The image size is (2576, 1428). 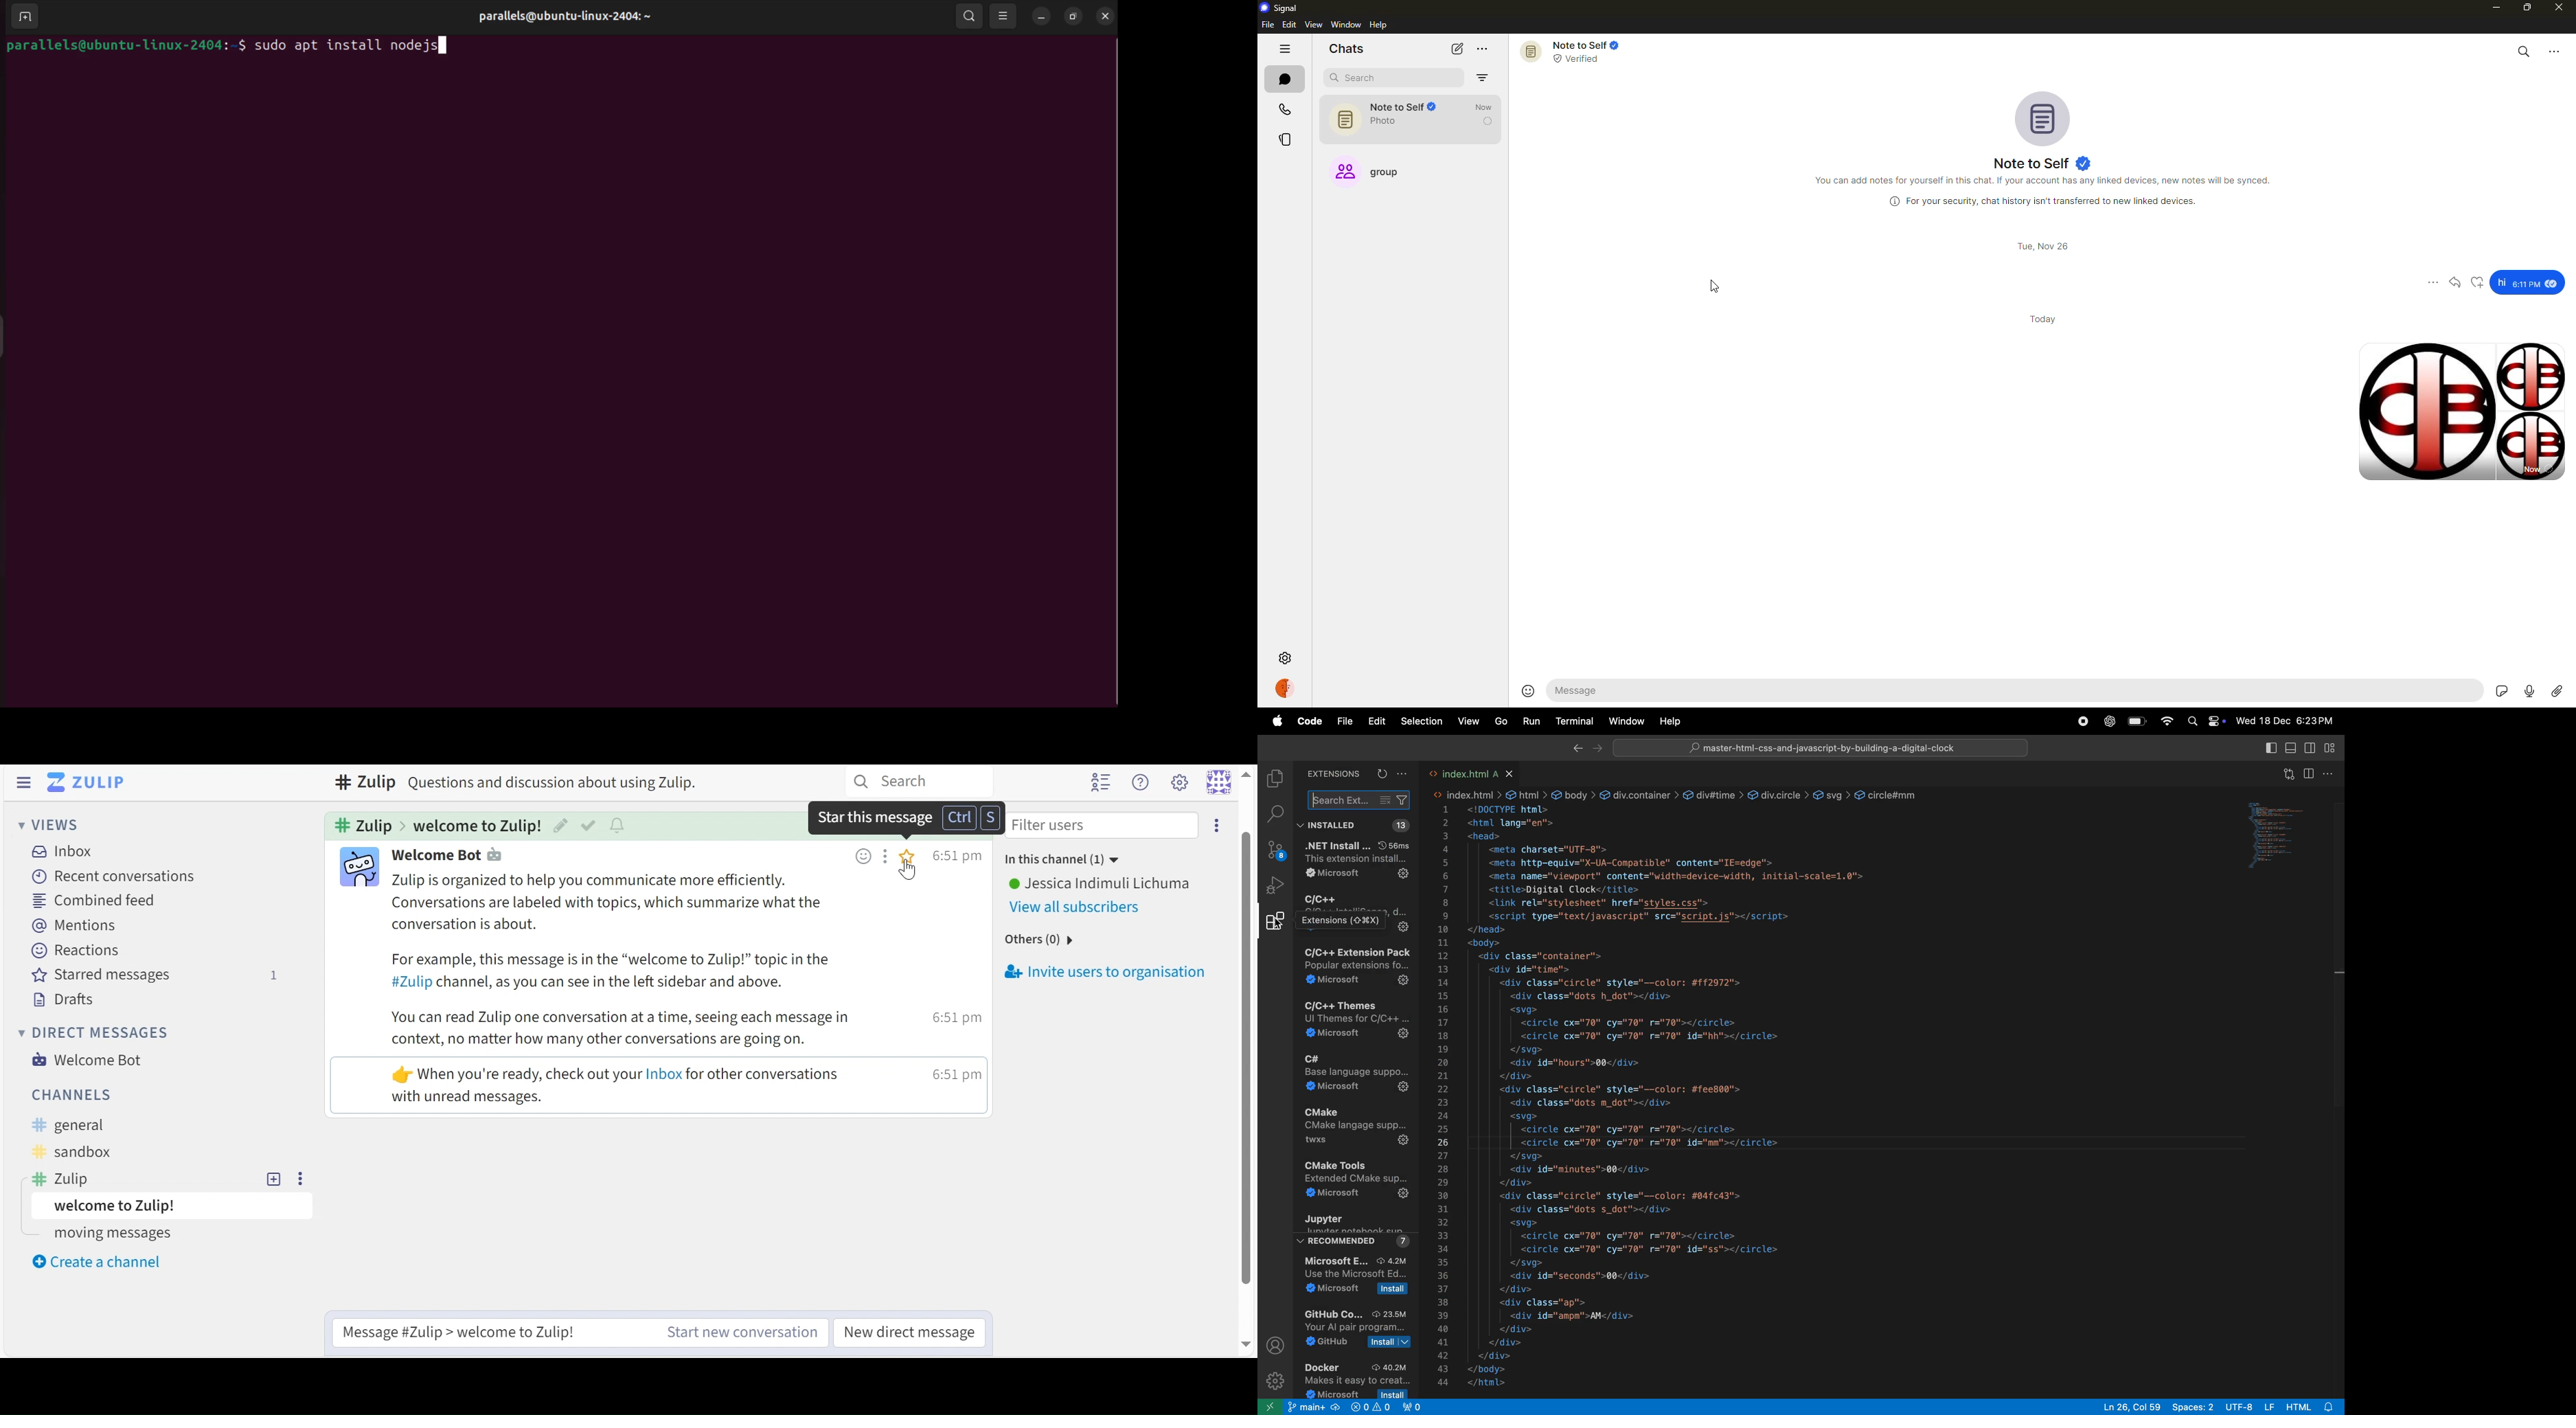 I want to click on Personal menu, so click(x=1219, y=781).